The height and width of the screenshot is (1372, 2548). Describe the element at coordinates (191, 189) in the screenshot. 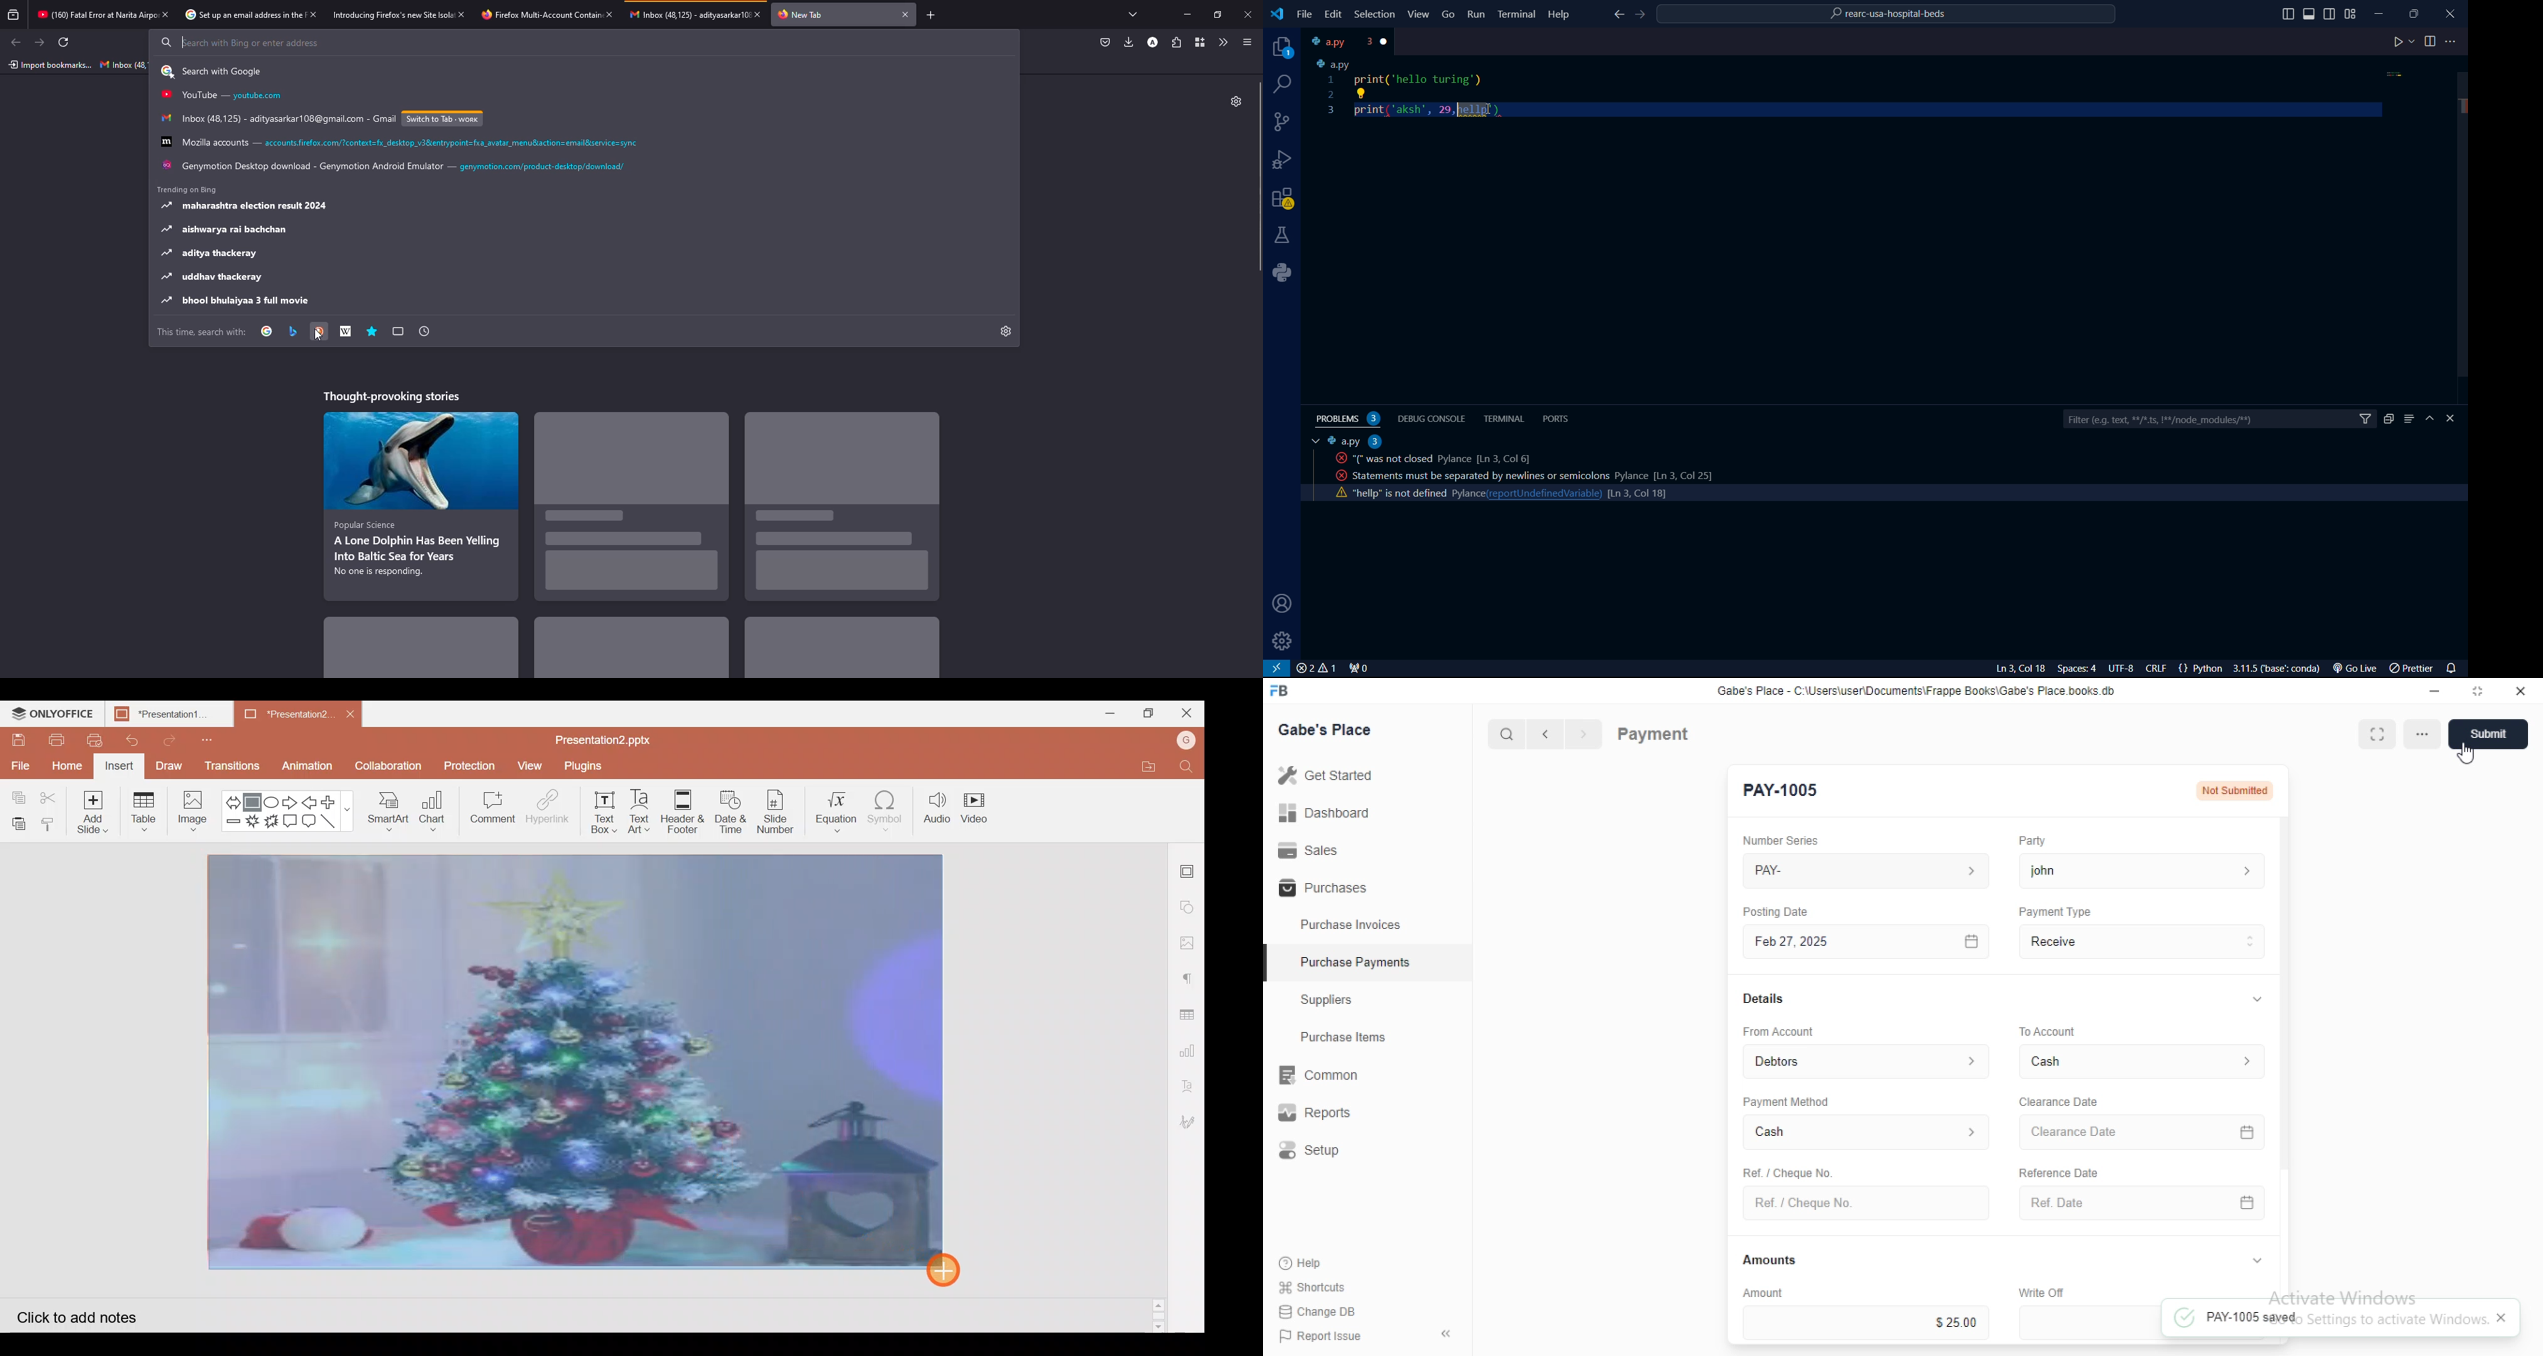

I see `trending` at that location.